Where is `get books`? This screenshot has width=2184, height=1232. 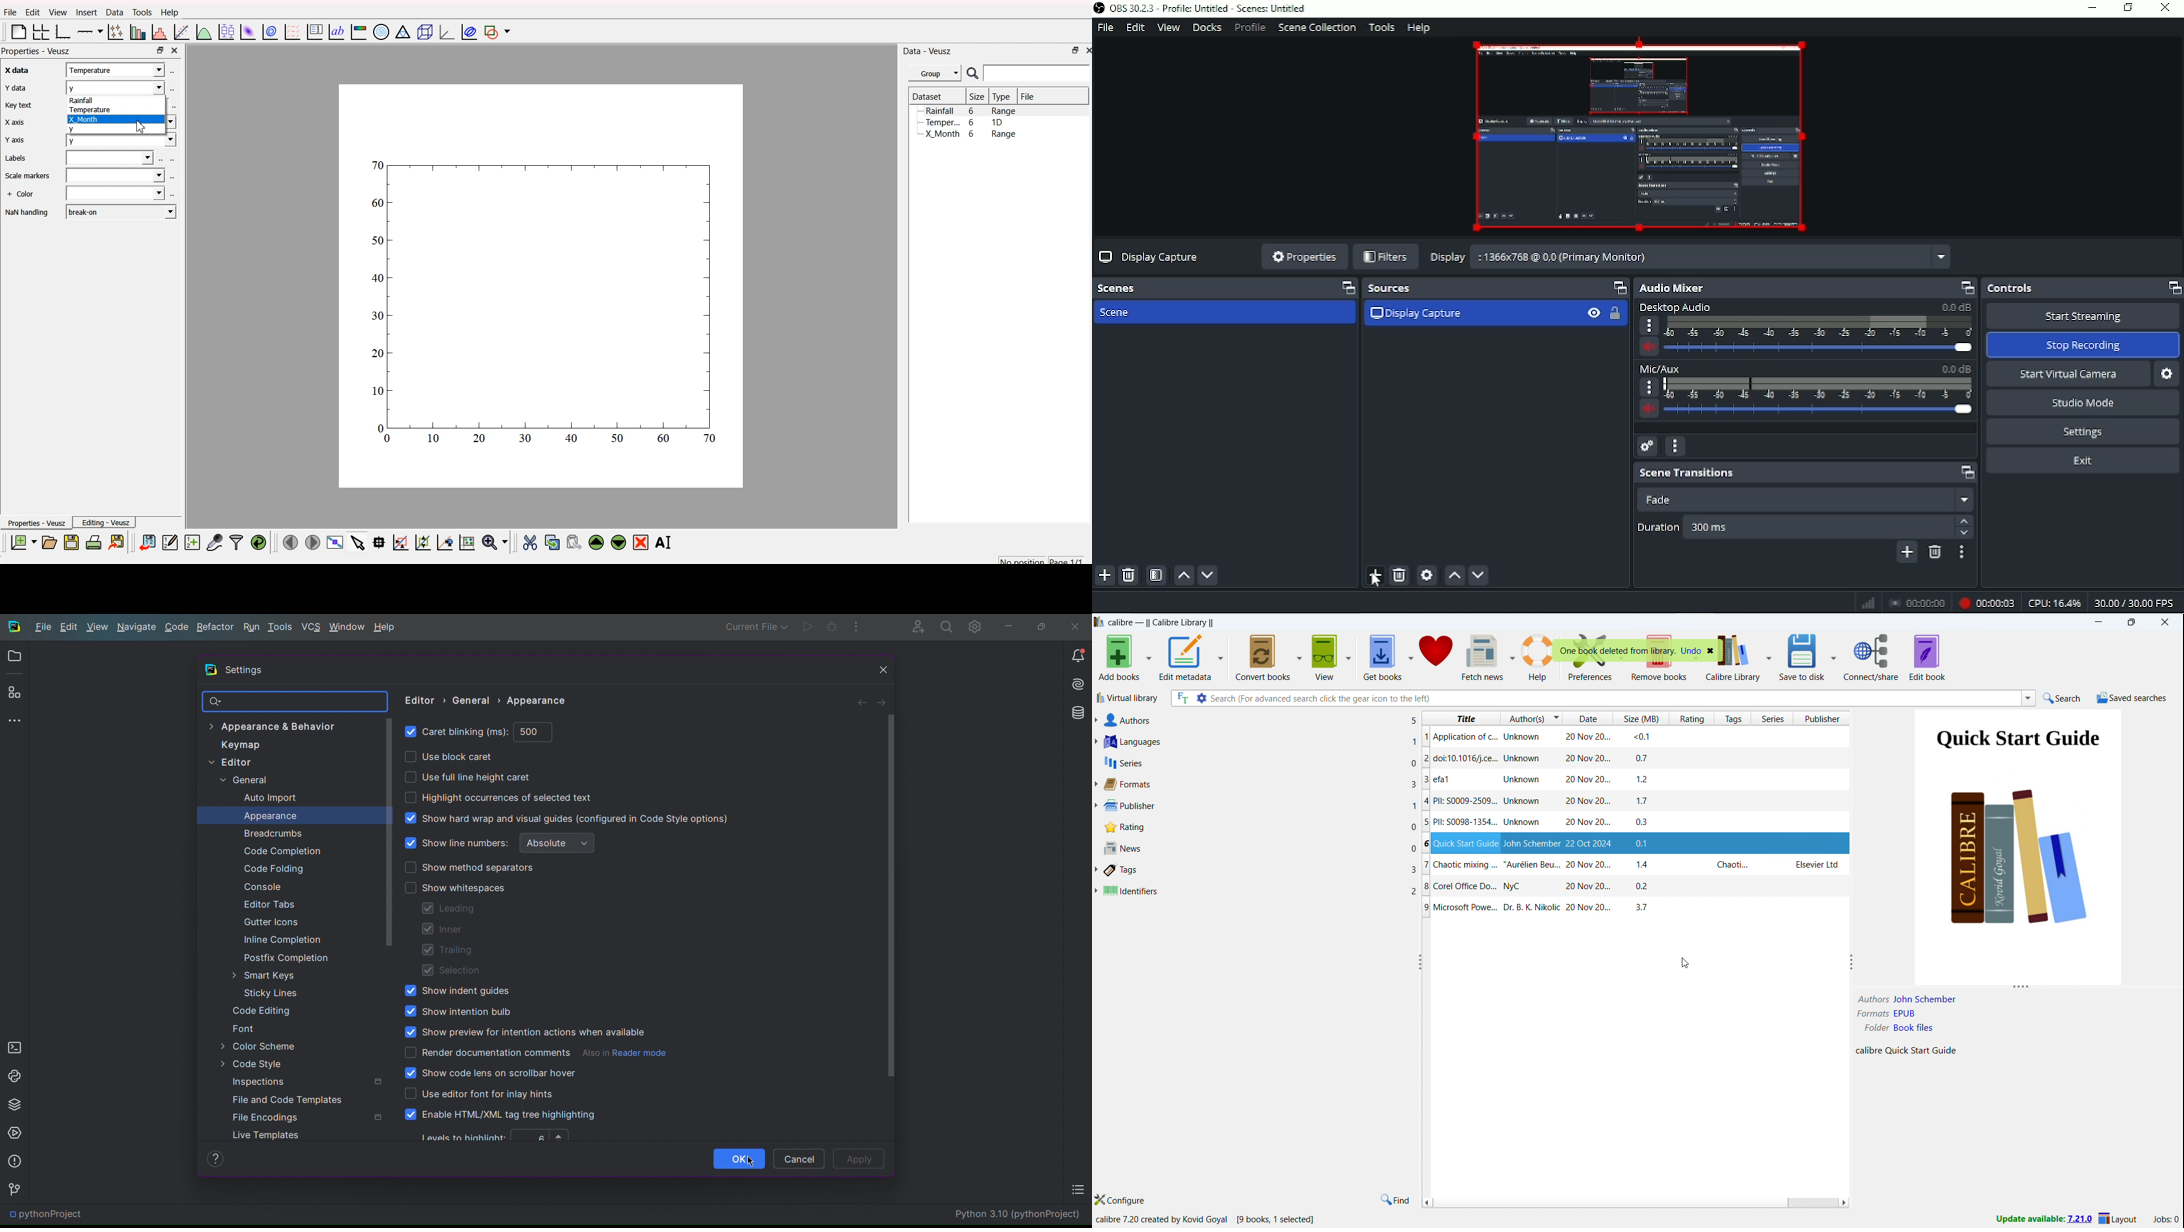
get books is located at coordinates (1383, 656).